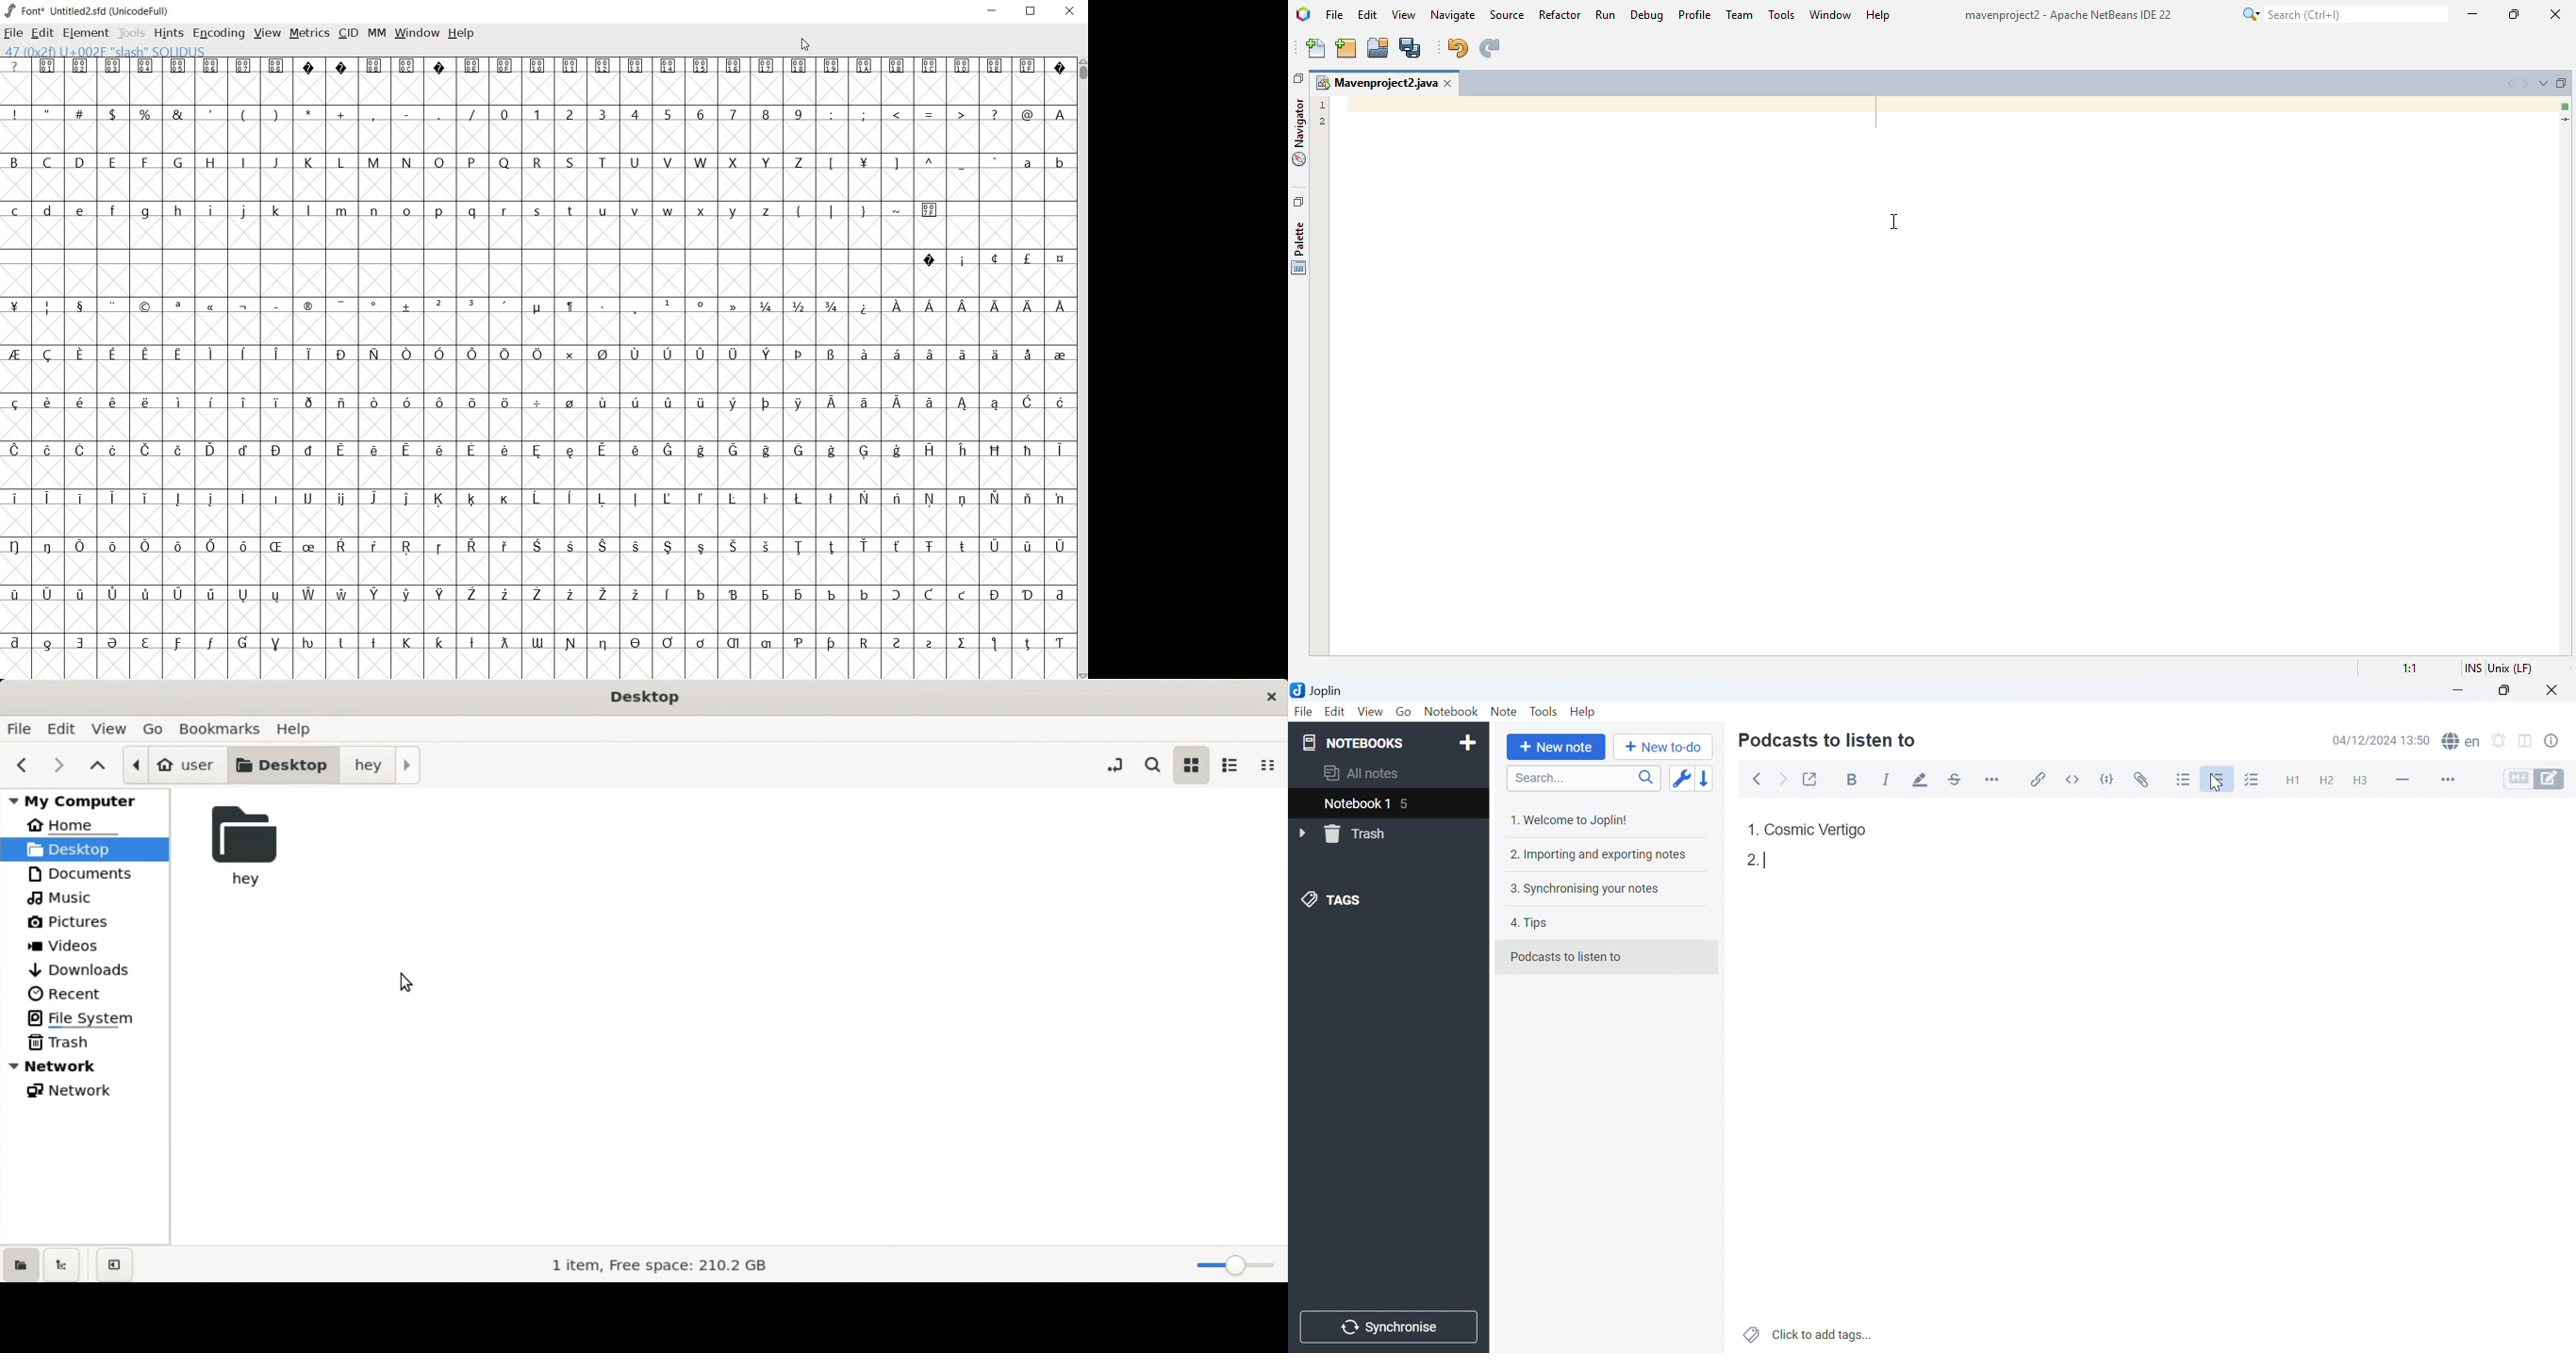  I want to click on Horizontal lines, so click(2402, 779).